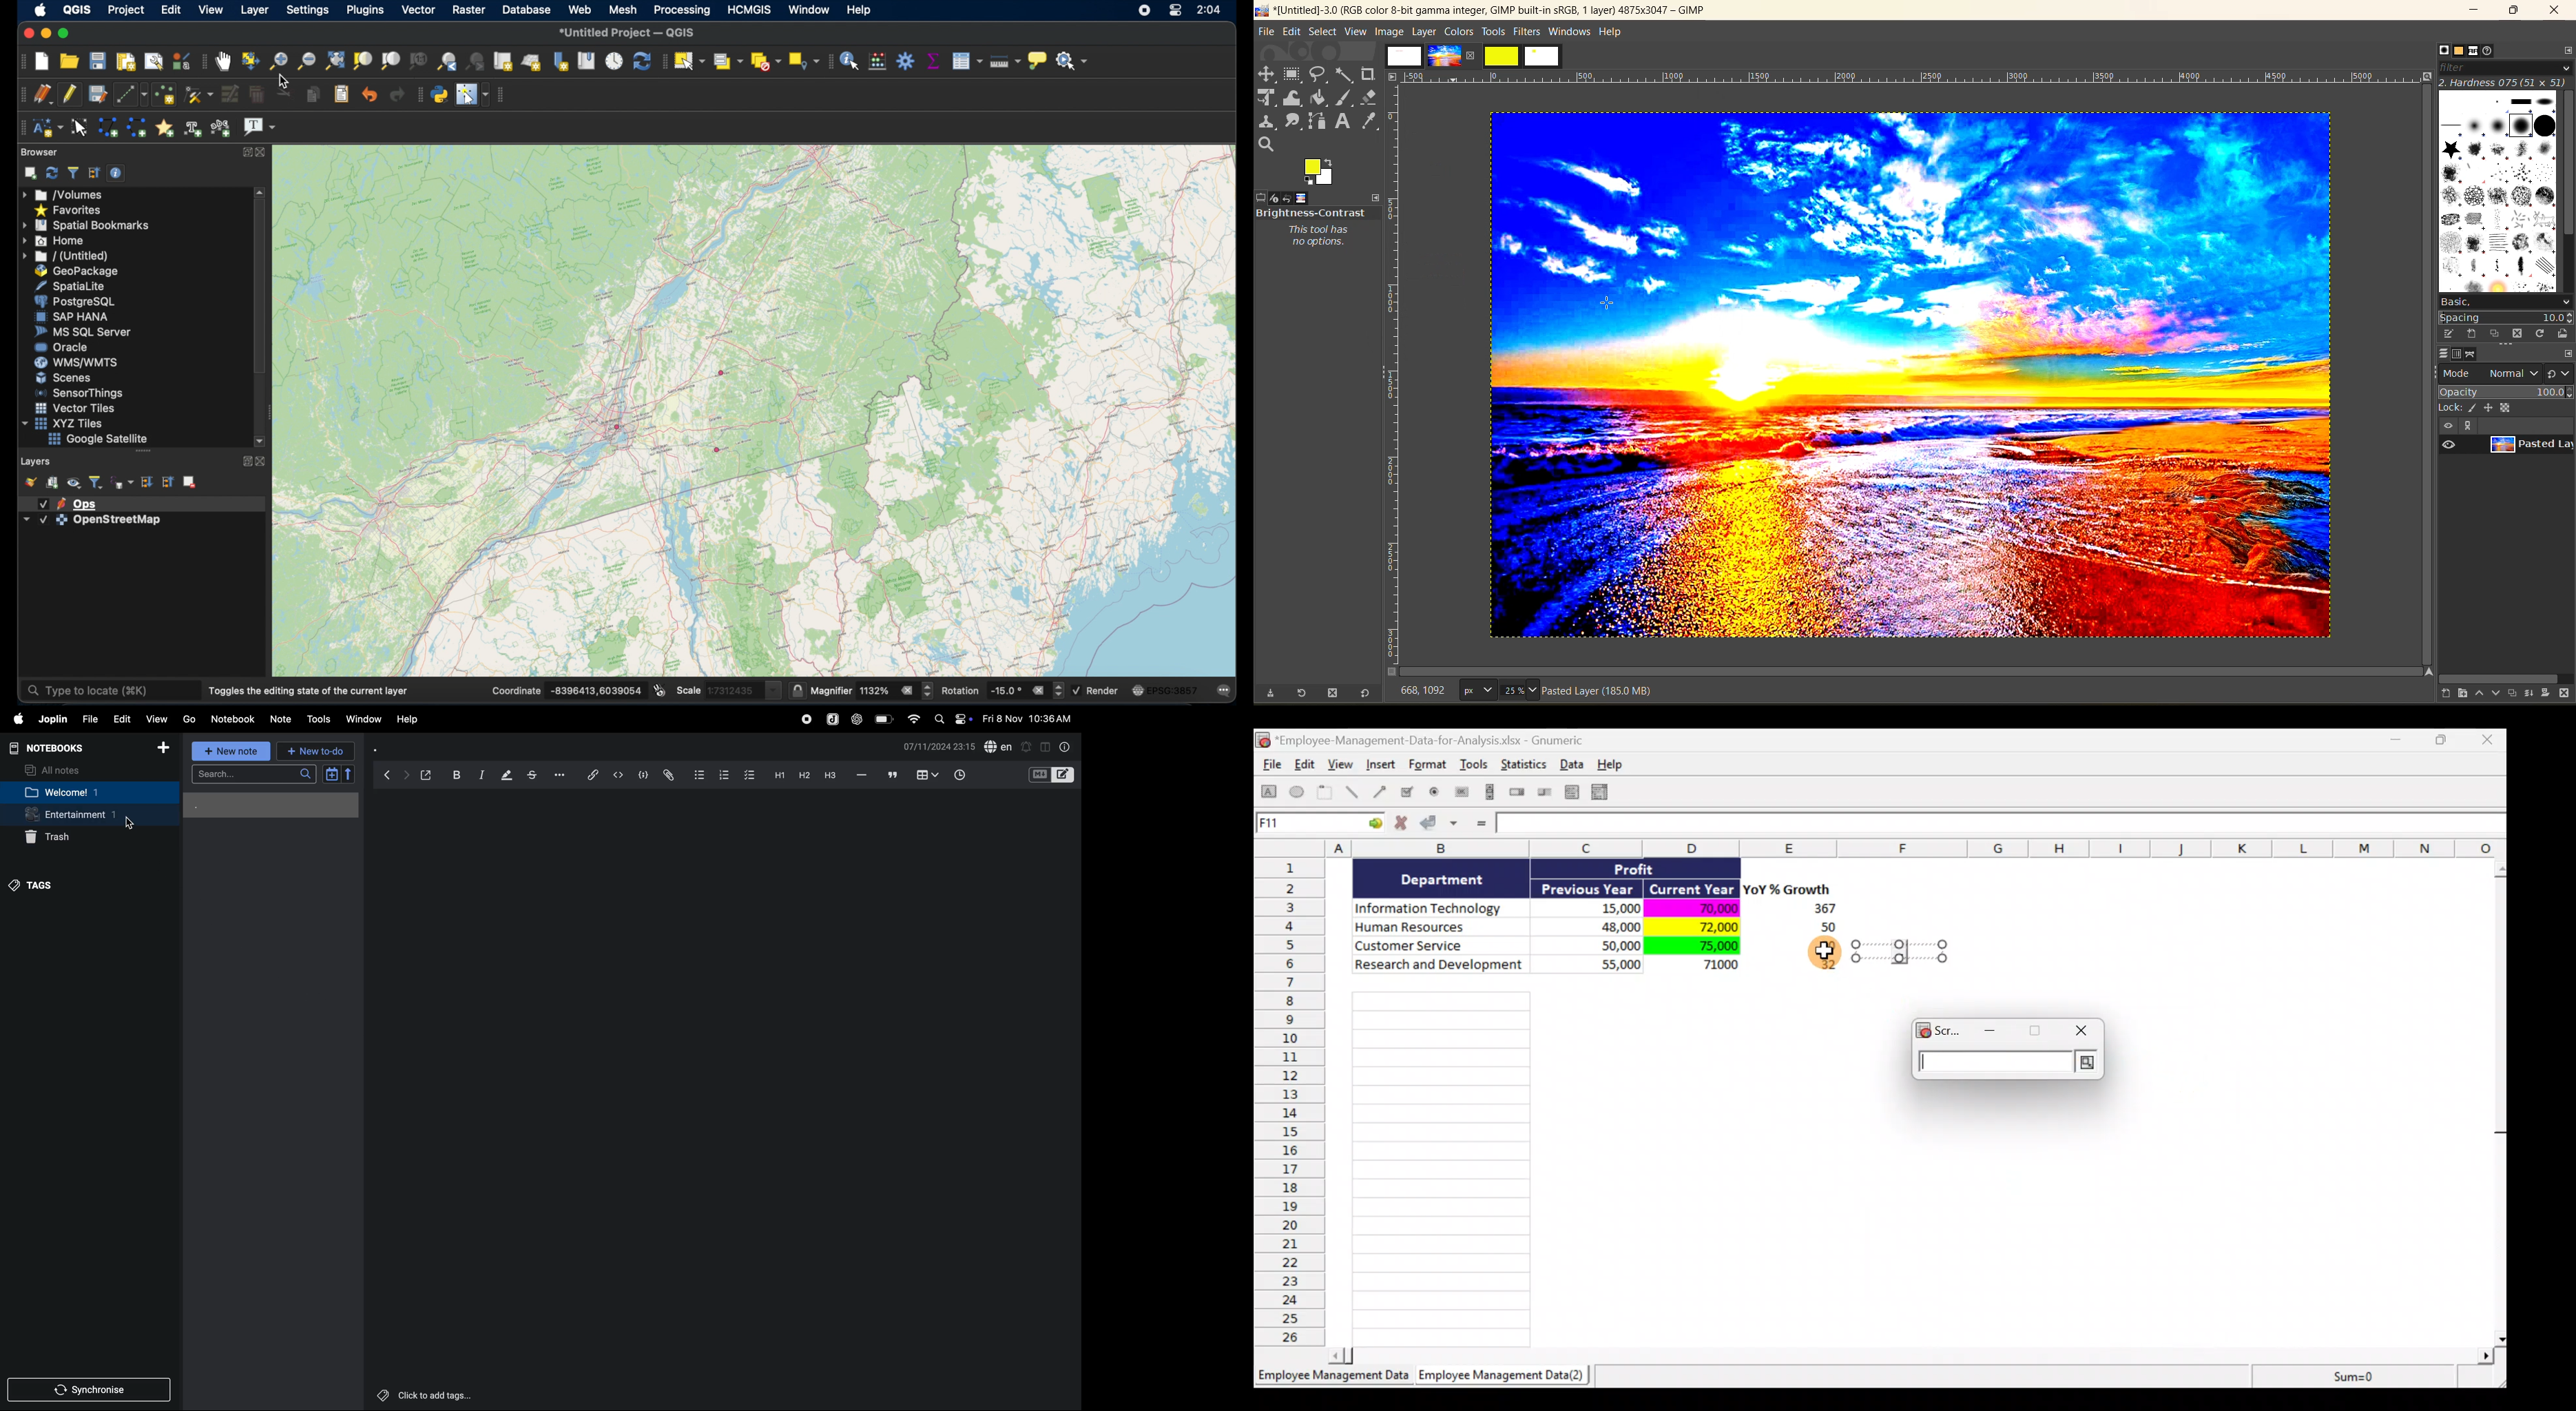 This screenshot has width=2576, height=1428. I want to click on options, so click(563, 774).